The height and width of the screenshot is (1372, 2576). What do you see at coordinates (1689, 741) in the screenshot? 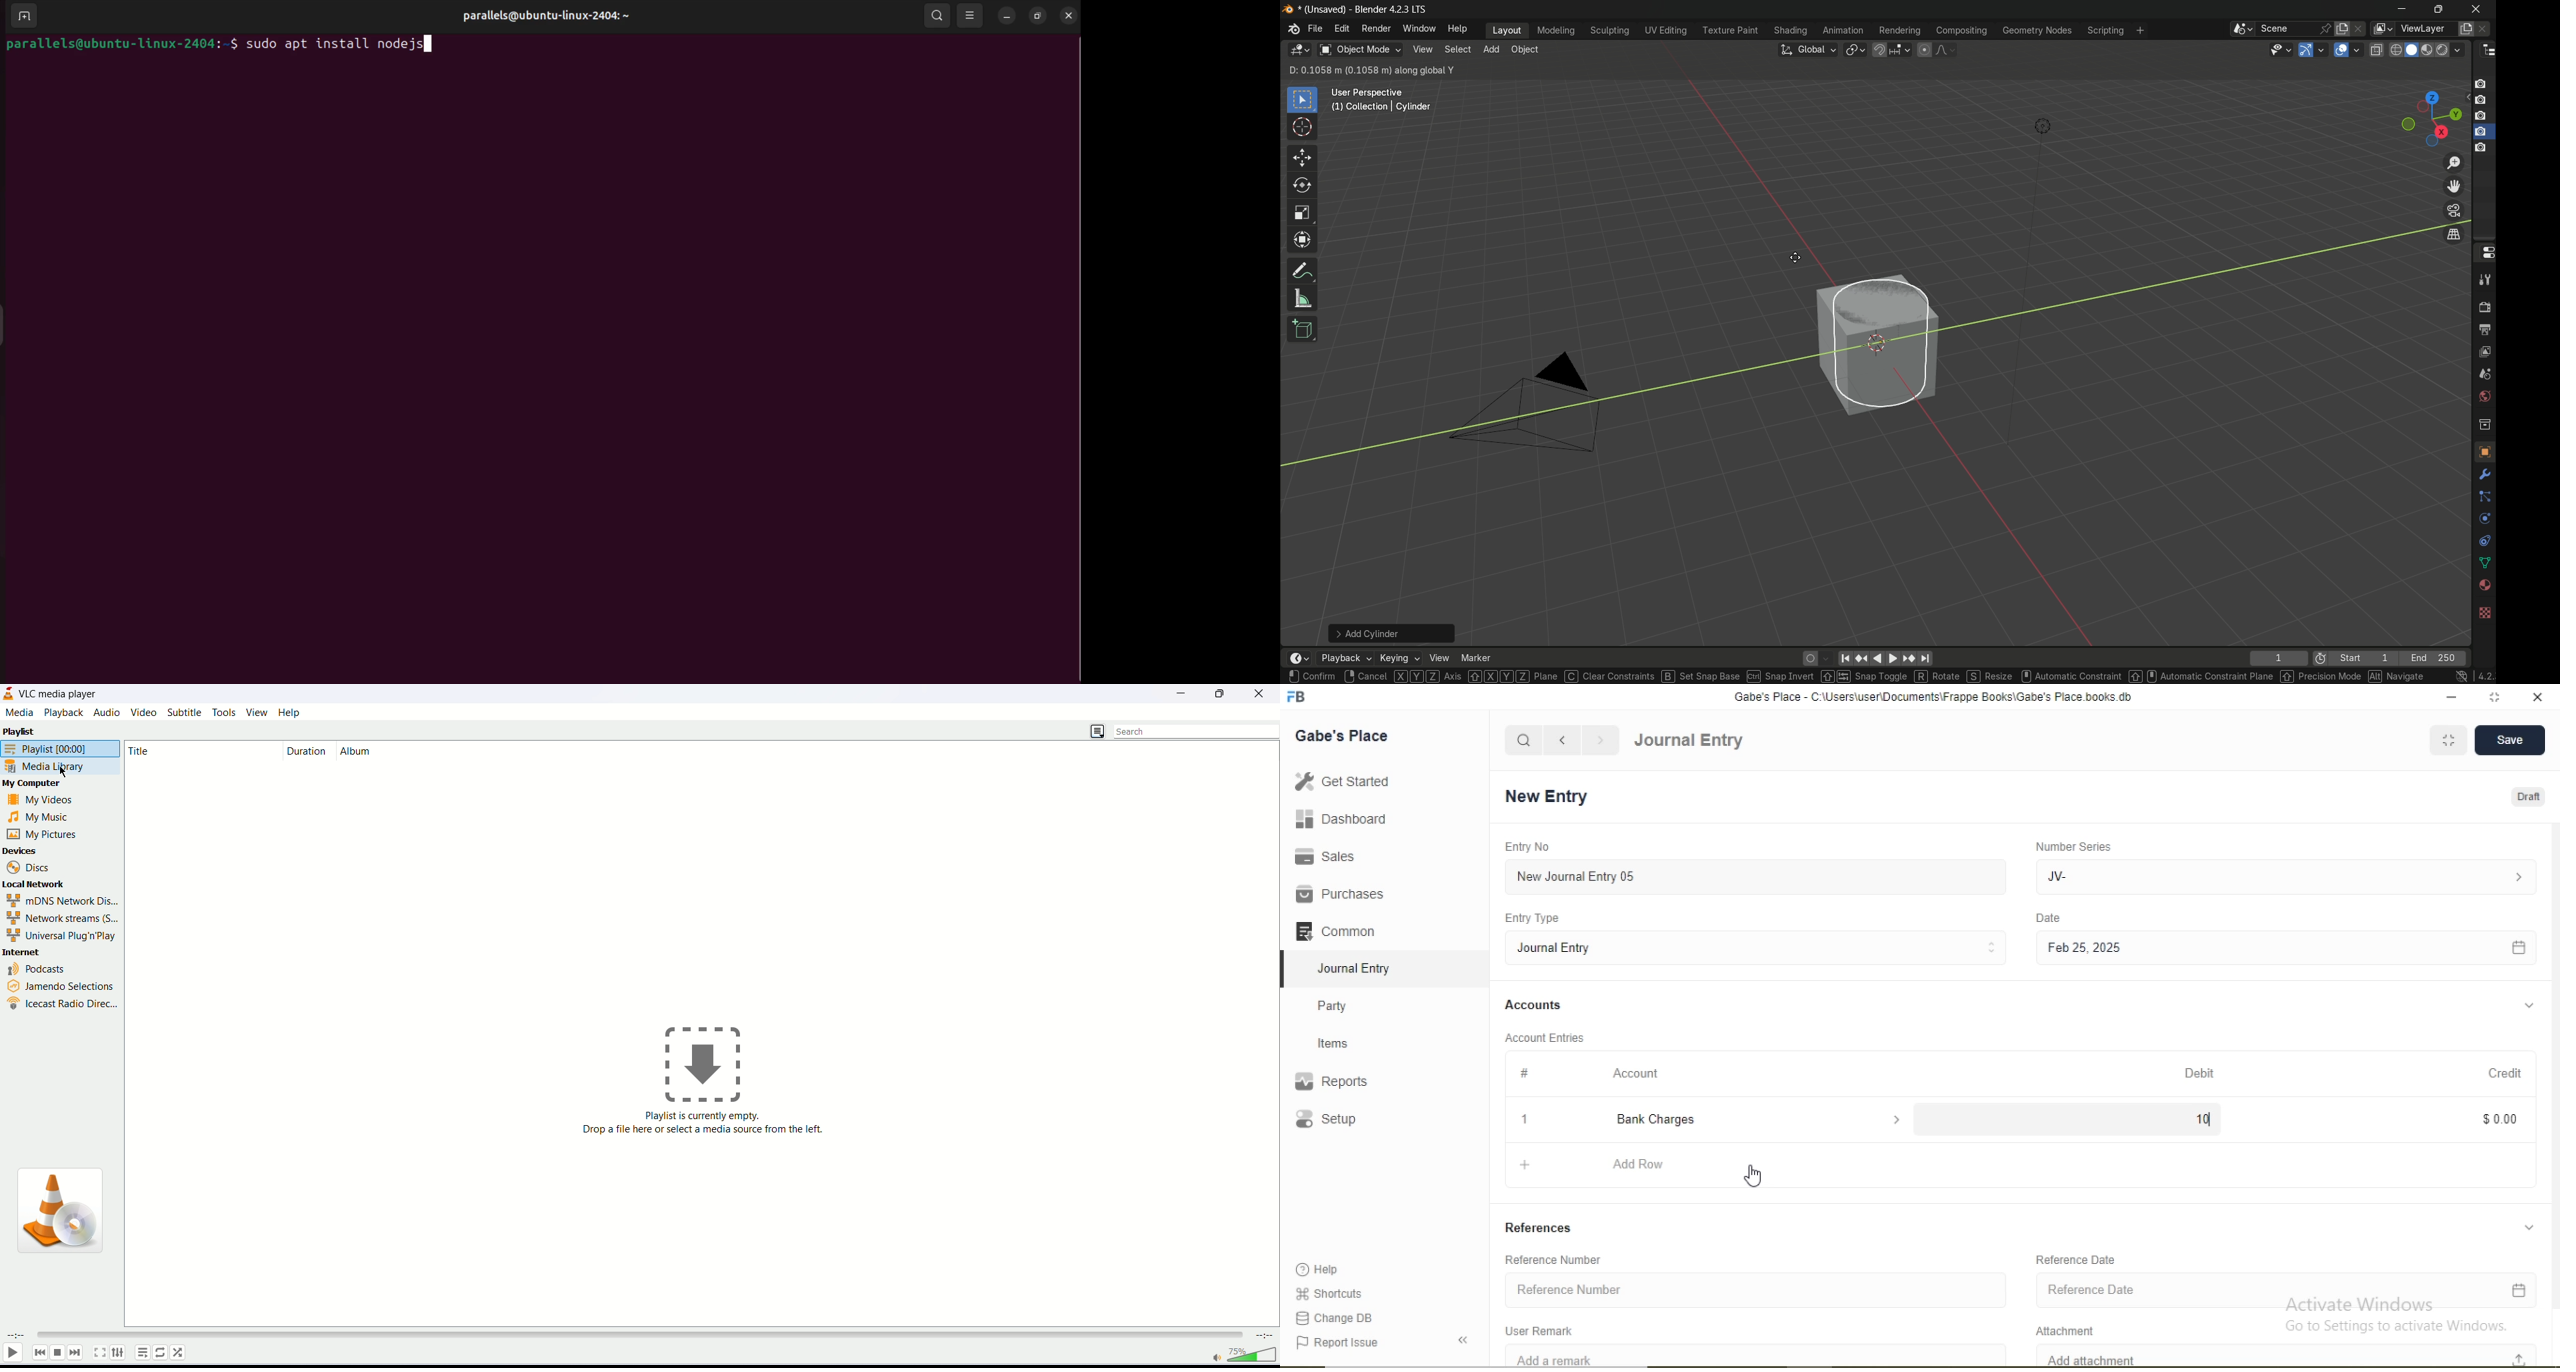
I see `Journal Entry` at bounding box center [1689, 741].